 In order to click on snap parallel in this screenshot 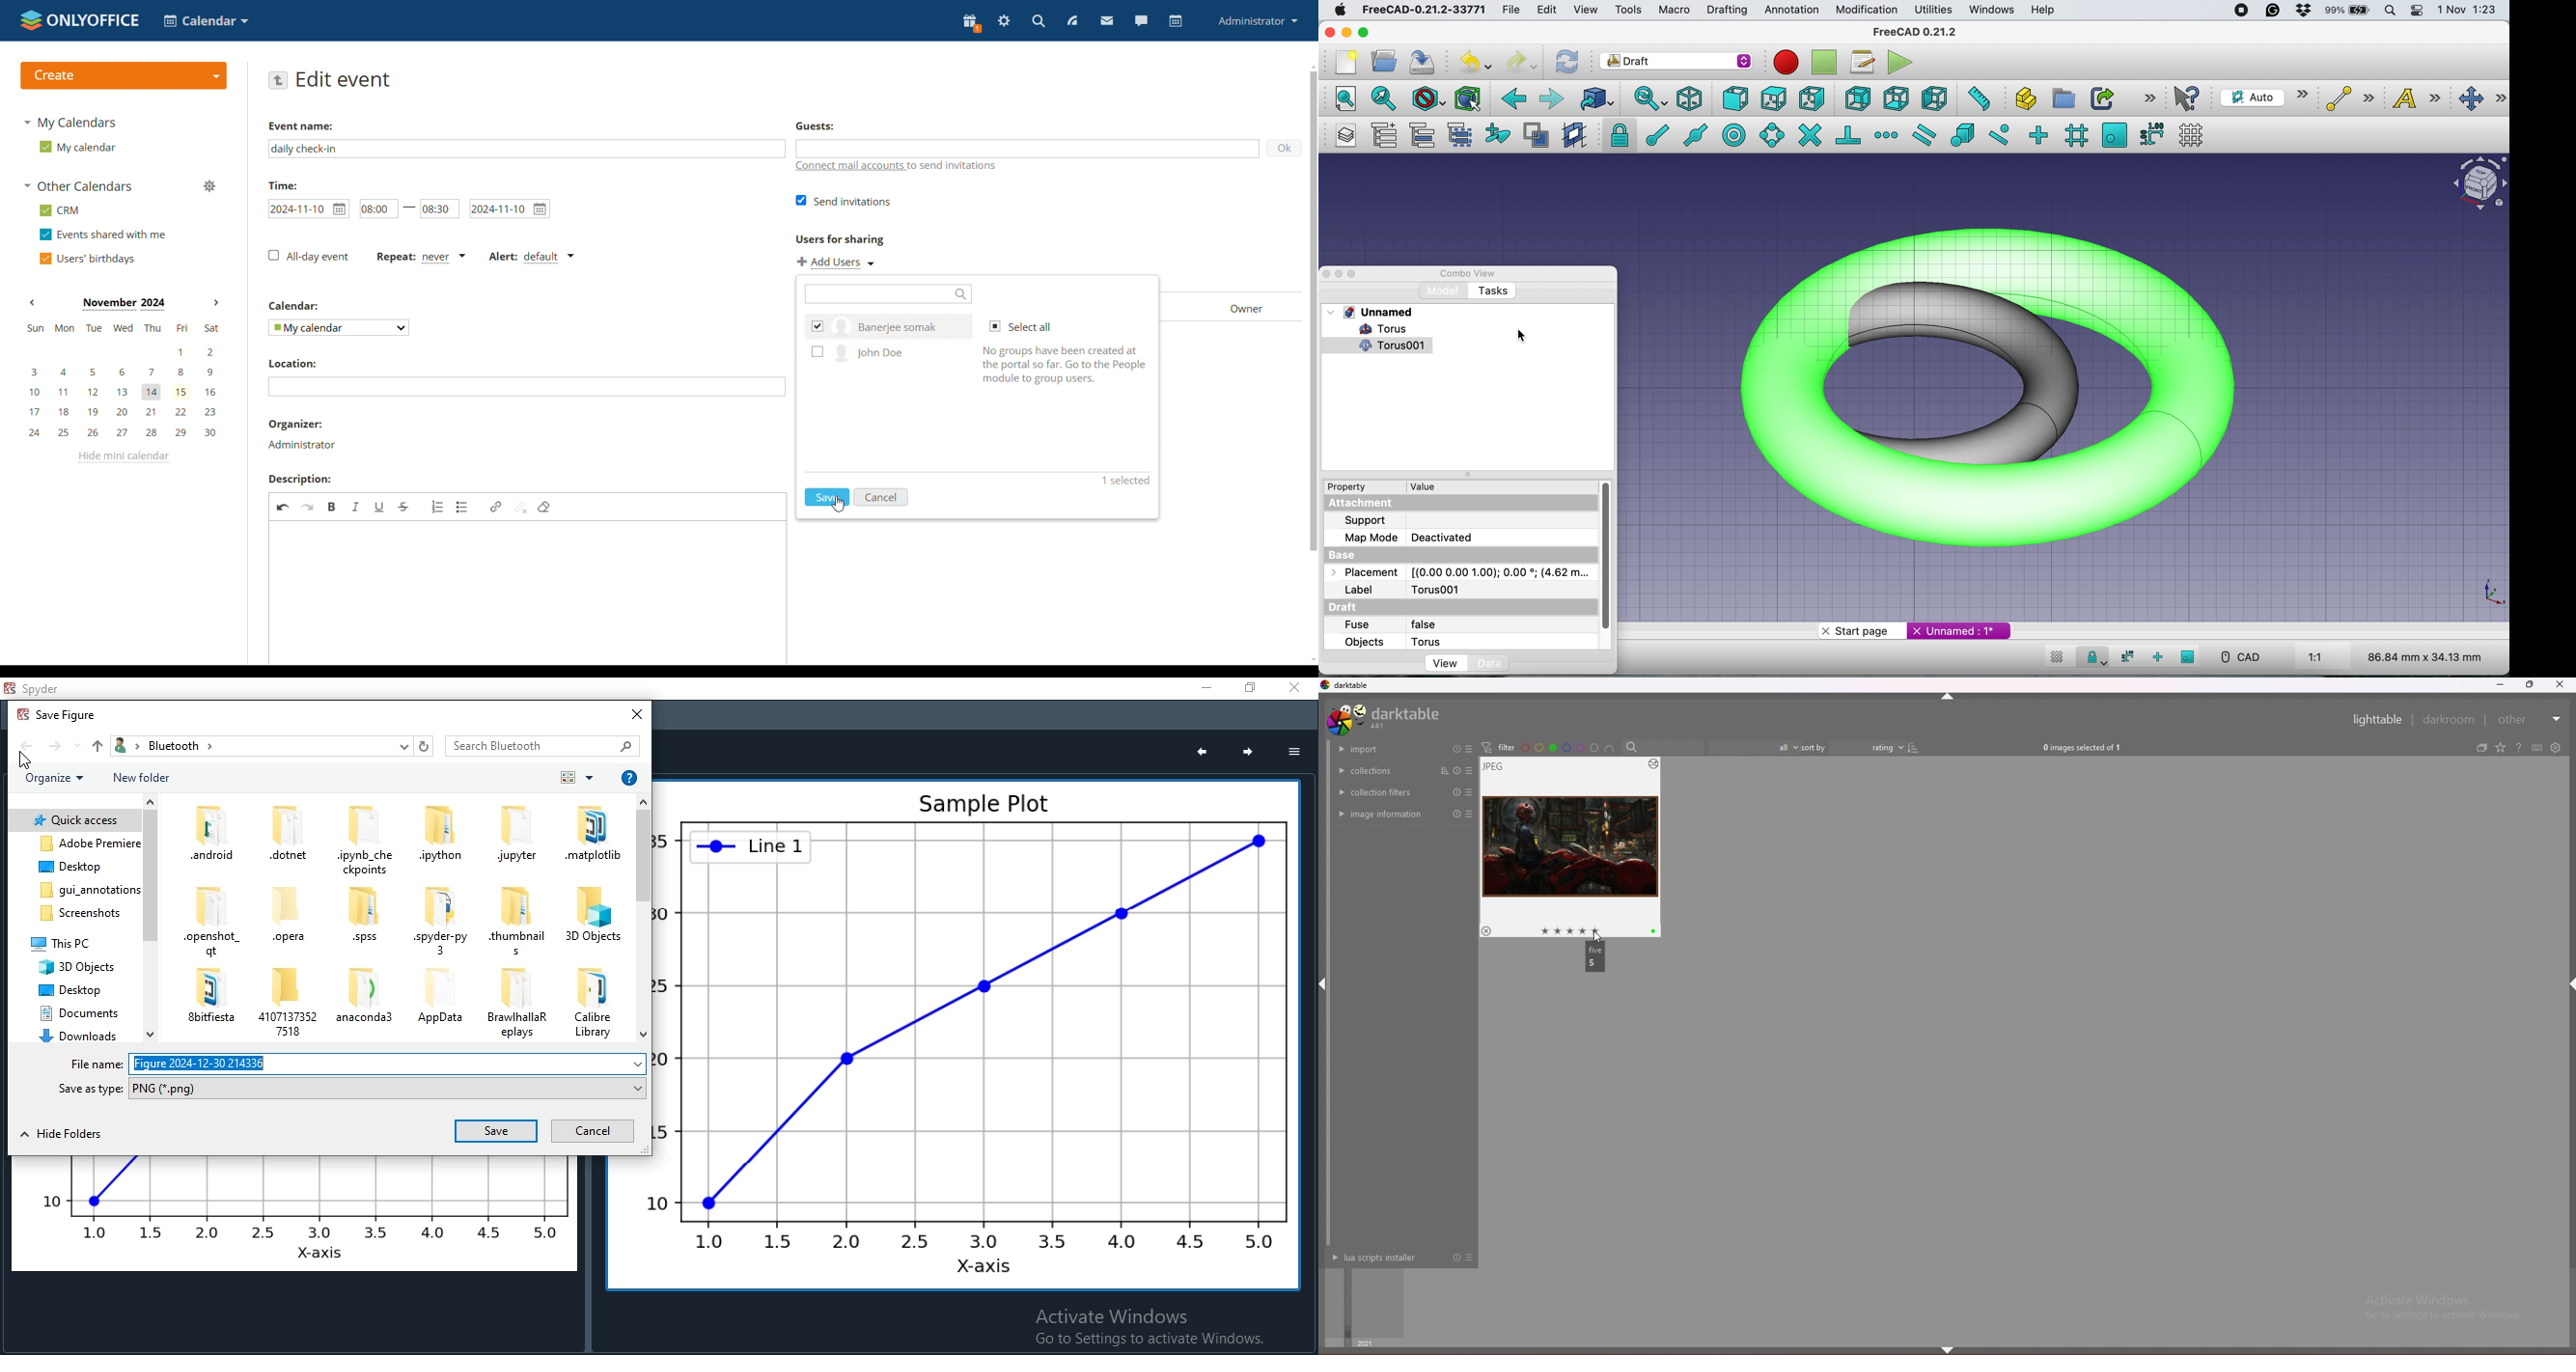, I will do `click(1927, 135)`.